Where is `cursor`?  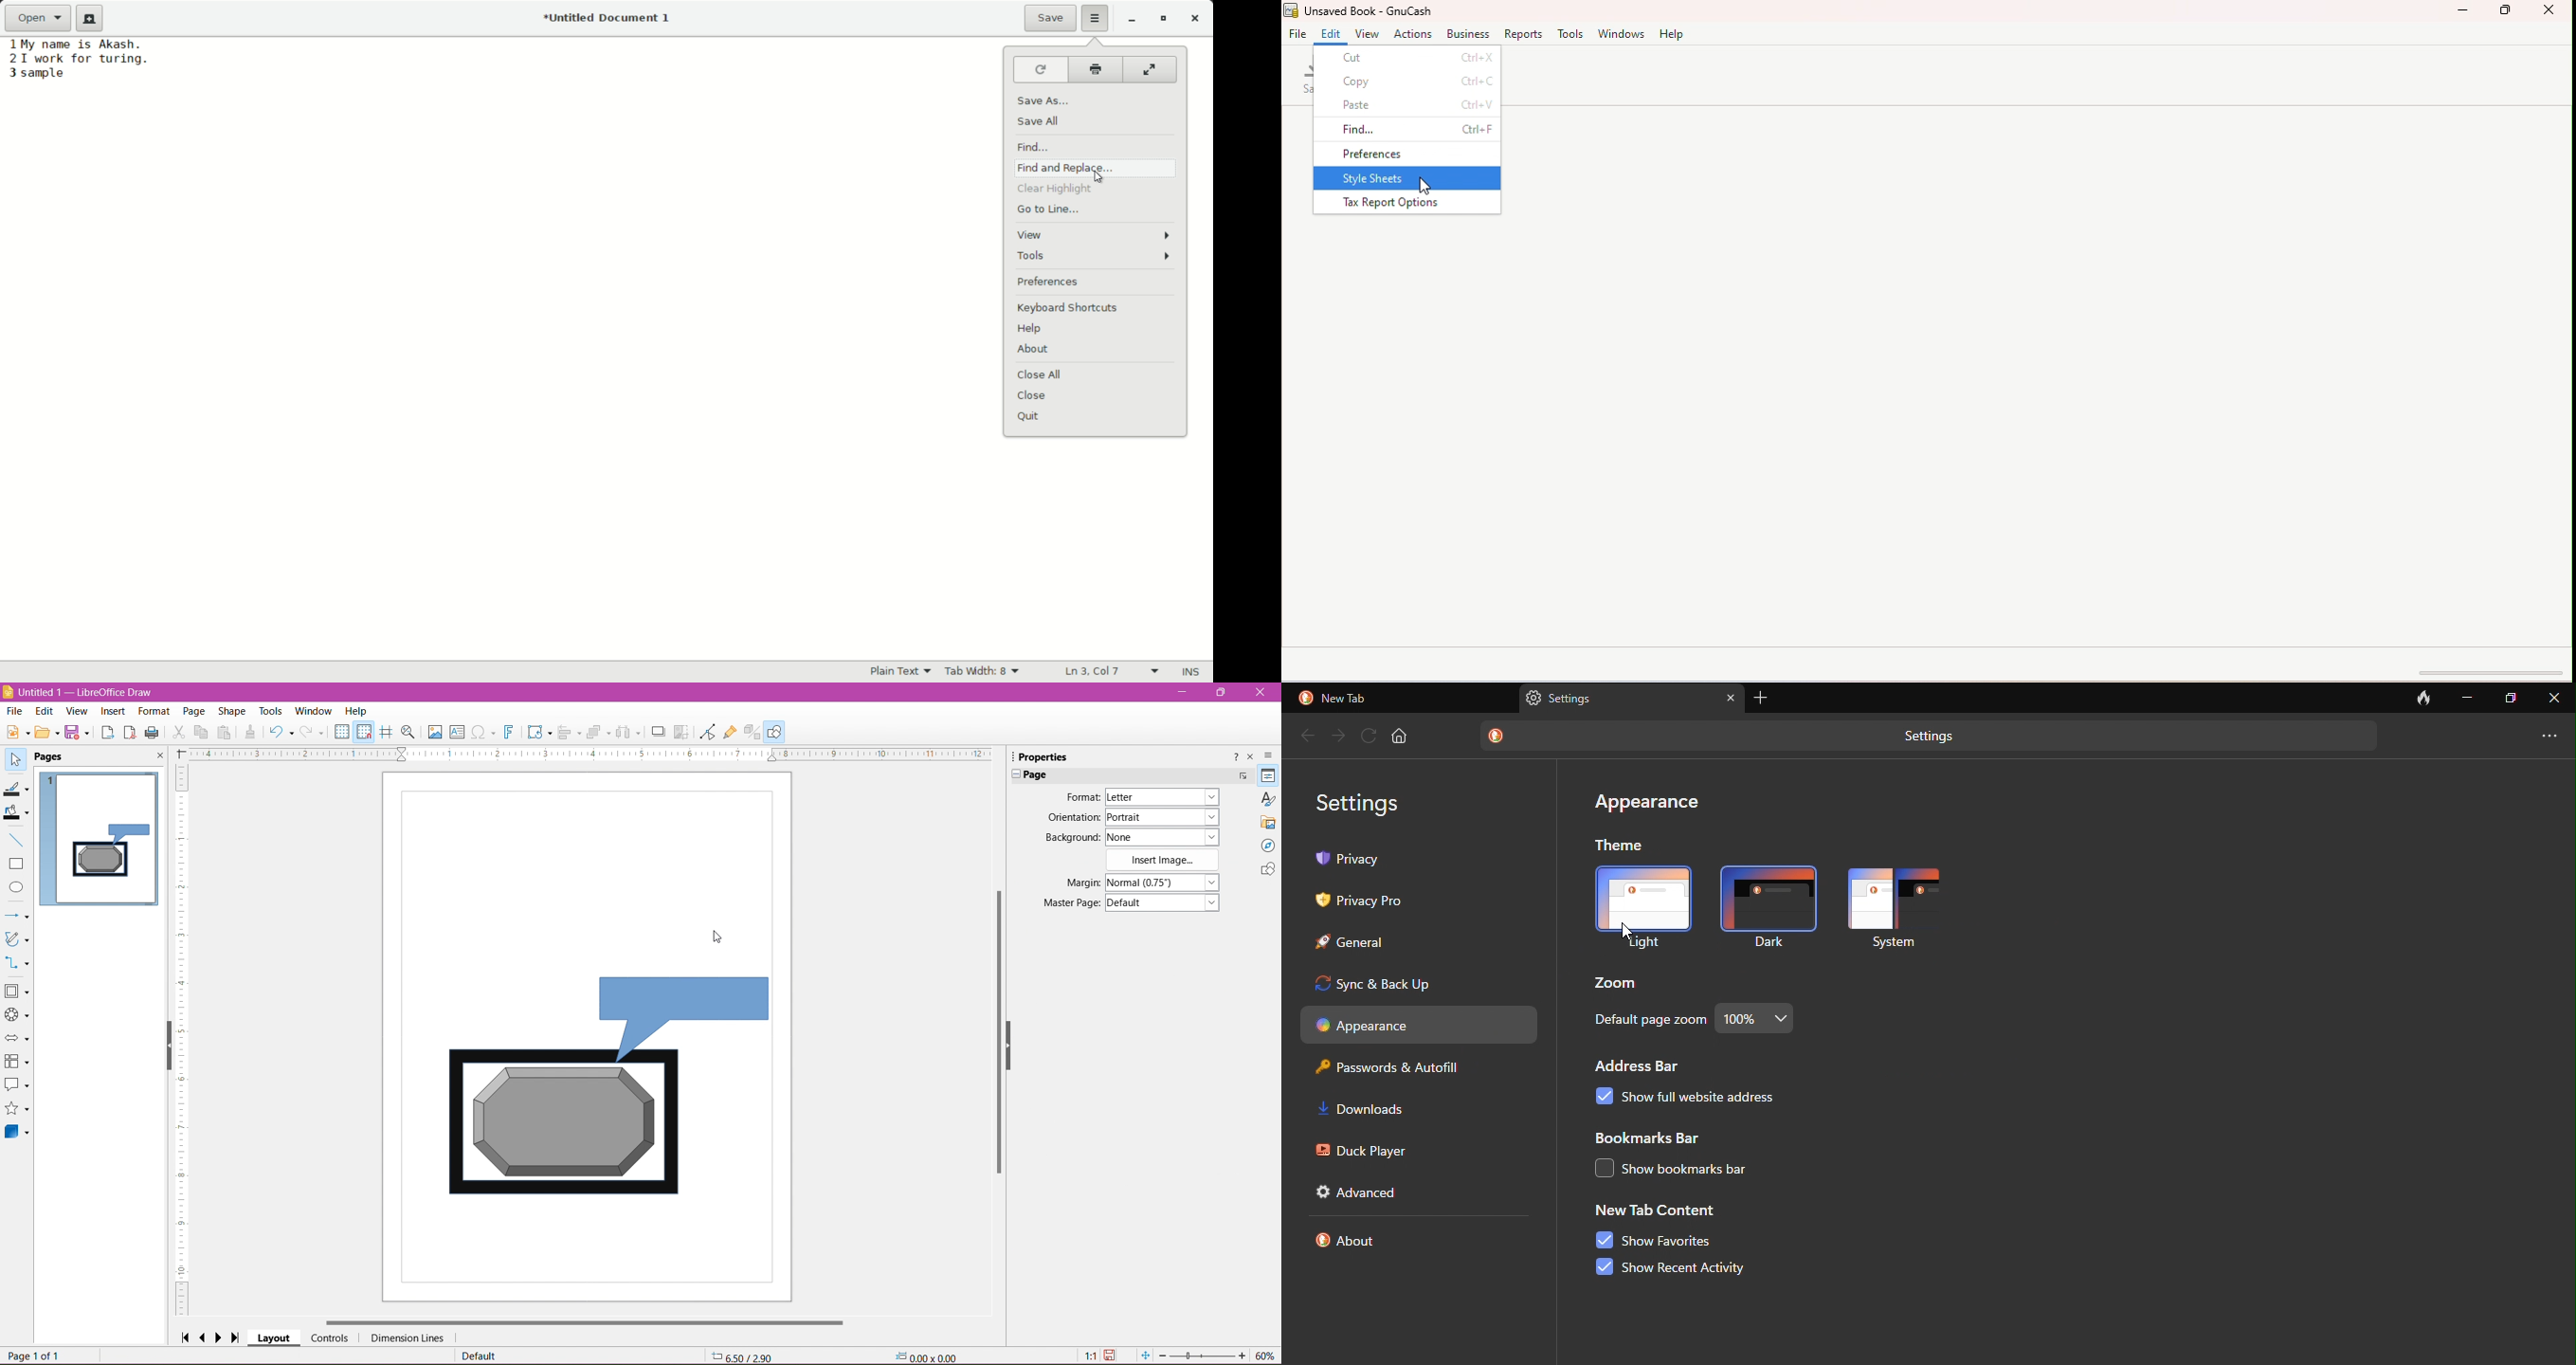 cursor is located at coordinates (1095, 178).